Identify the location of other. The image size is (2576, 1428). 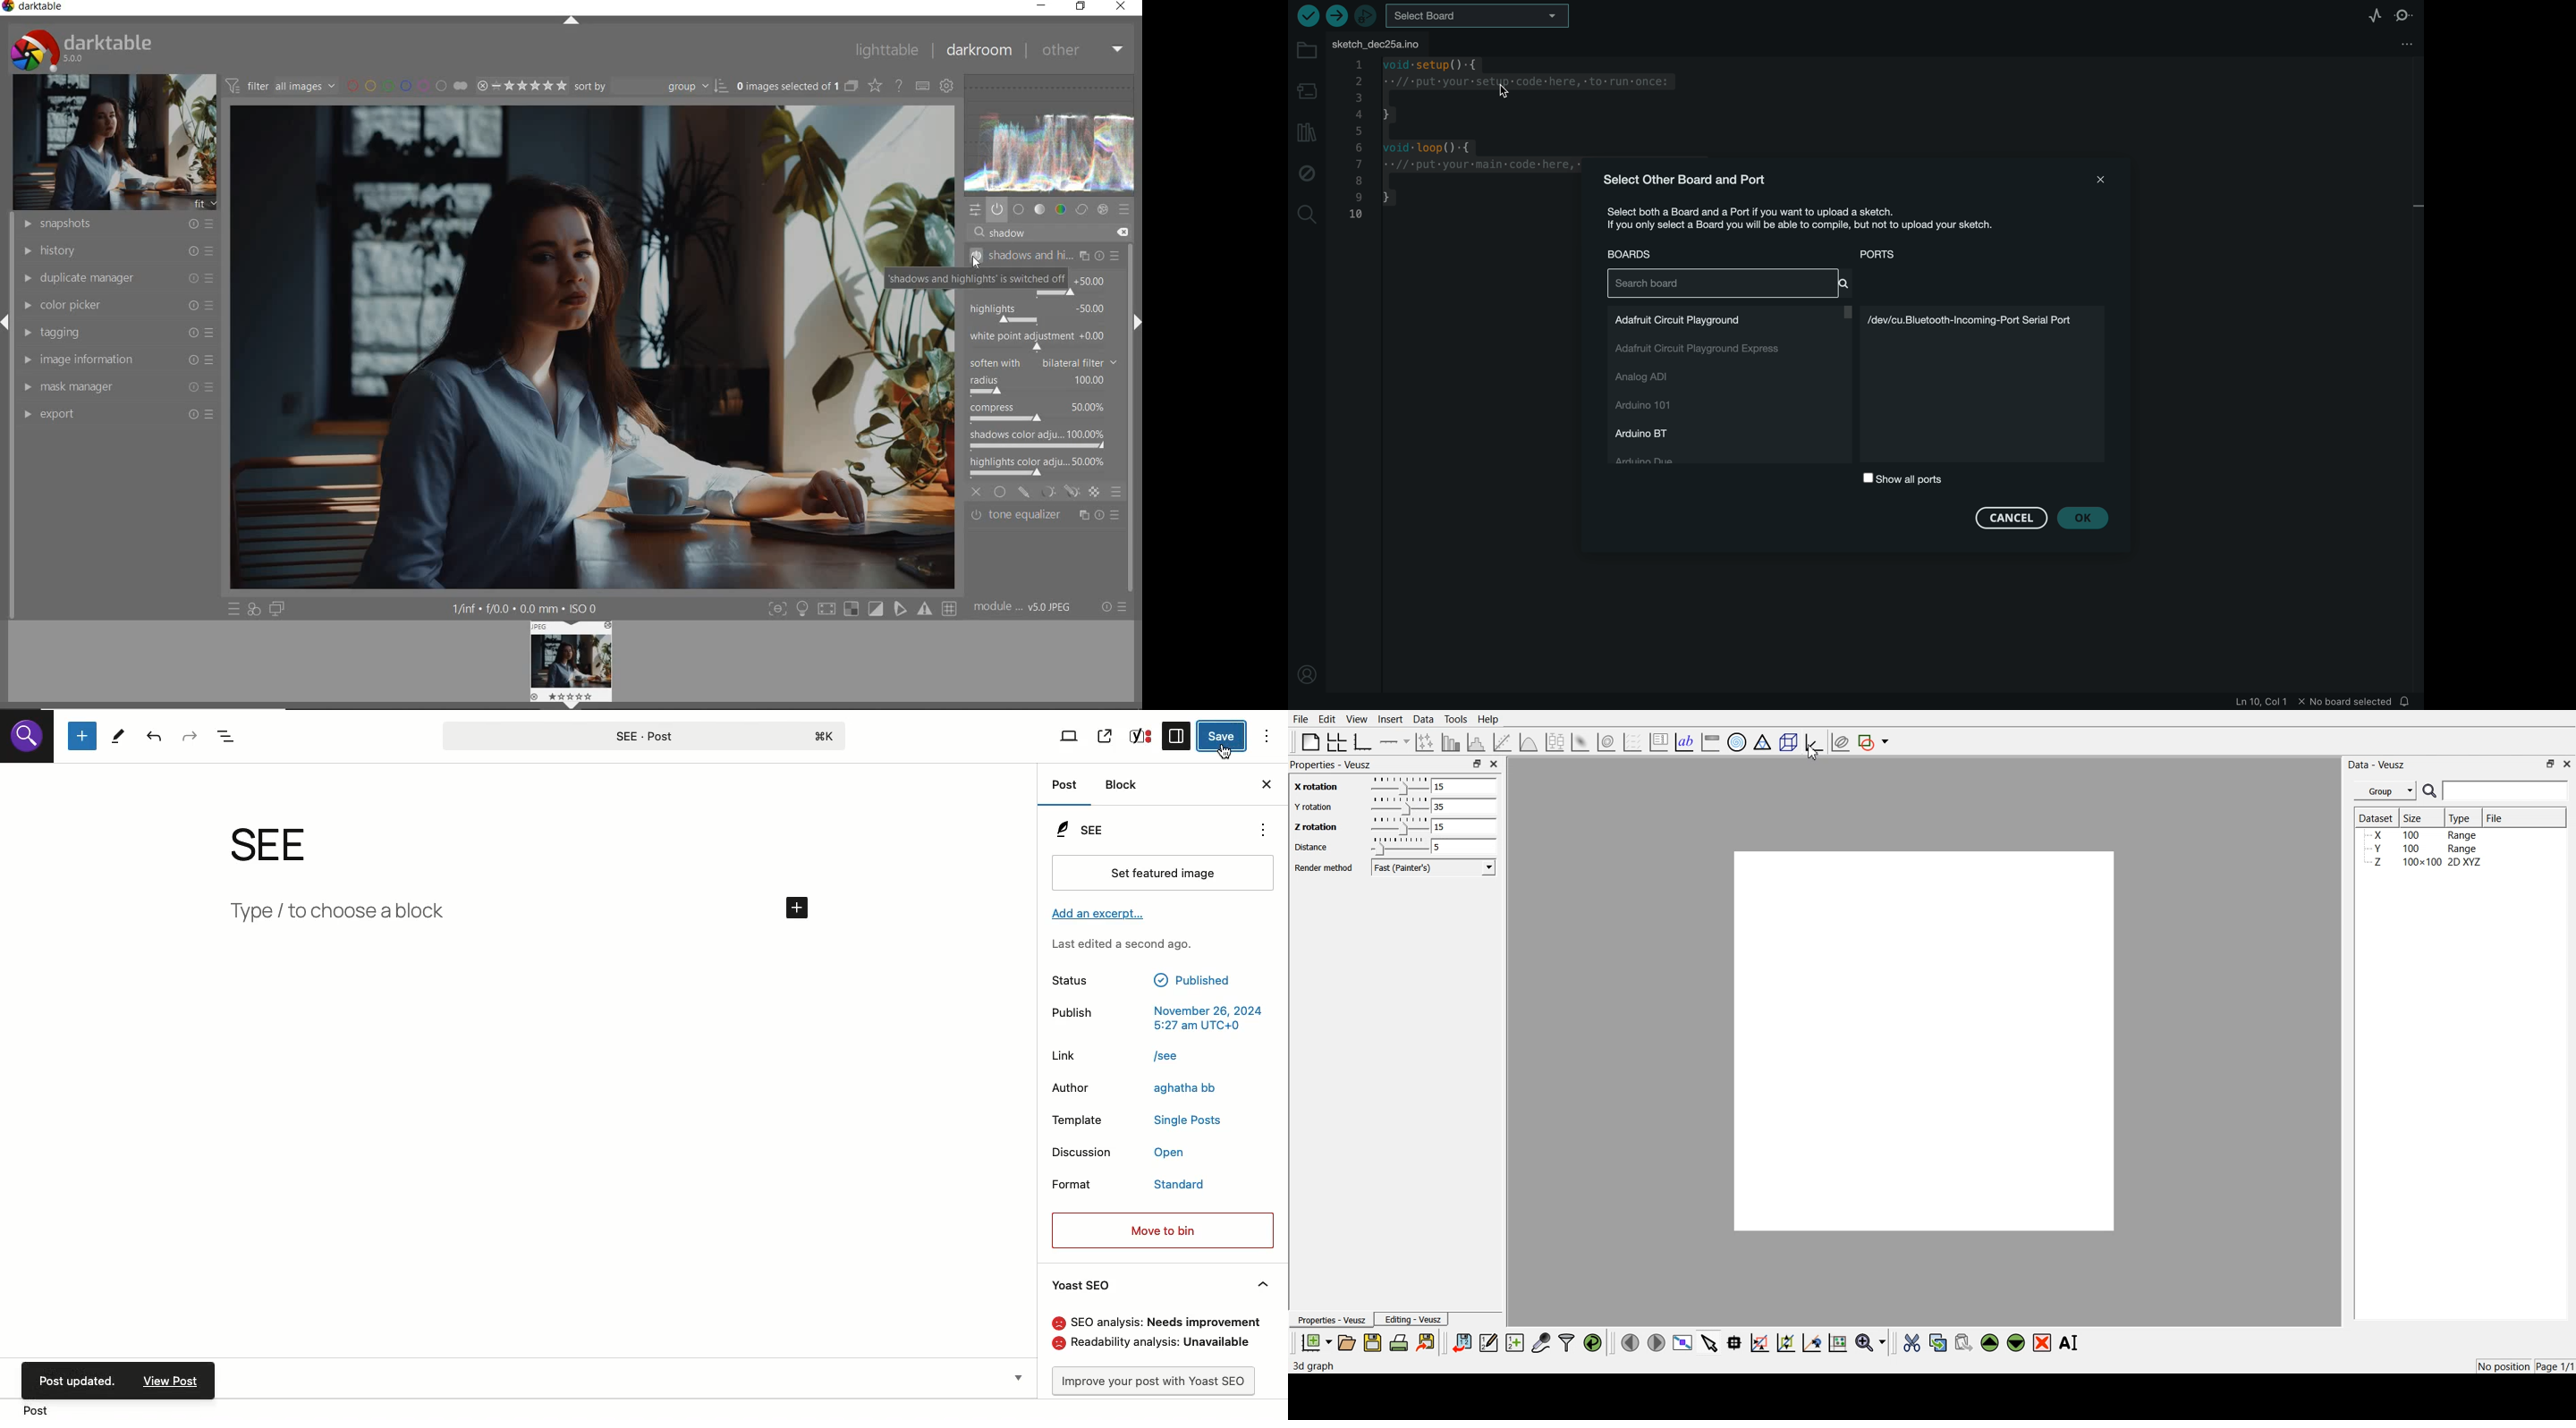
(1082, 50).